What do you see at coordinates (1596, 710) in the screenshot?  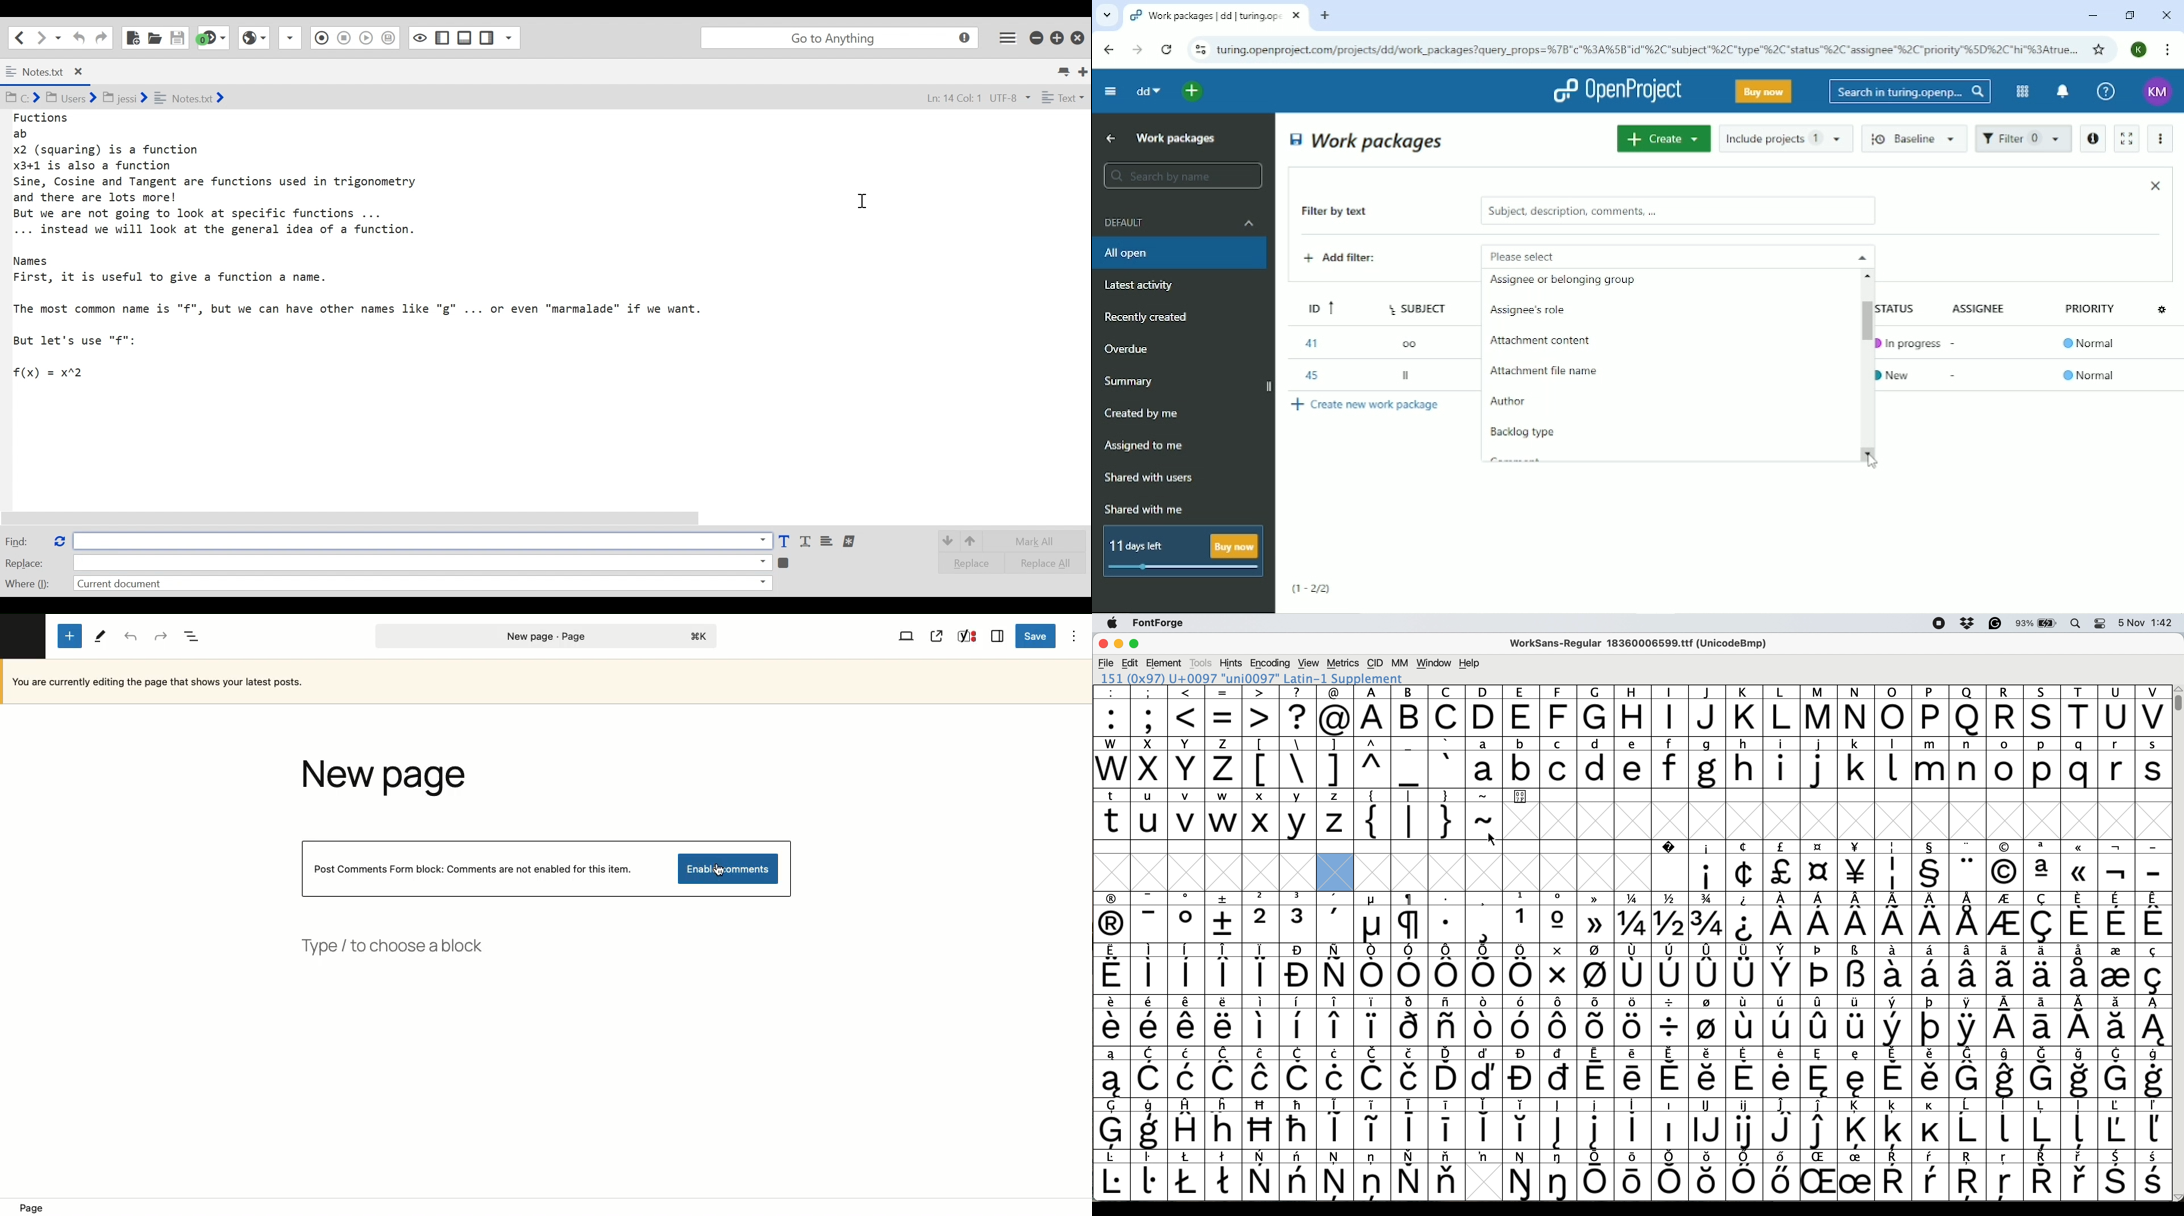 I see `G` at bounding box center [1596, 710].